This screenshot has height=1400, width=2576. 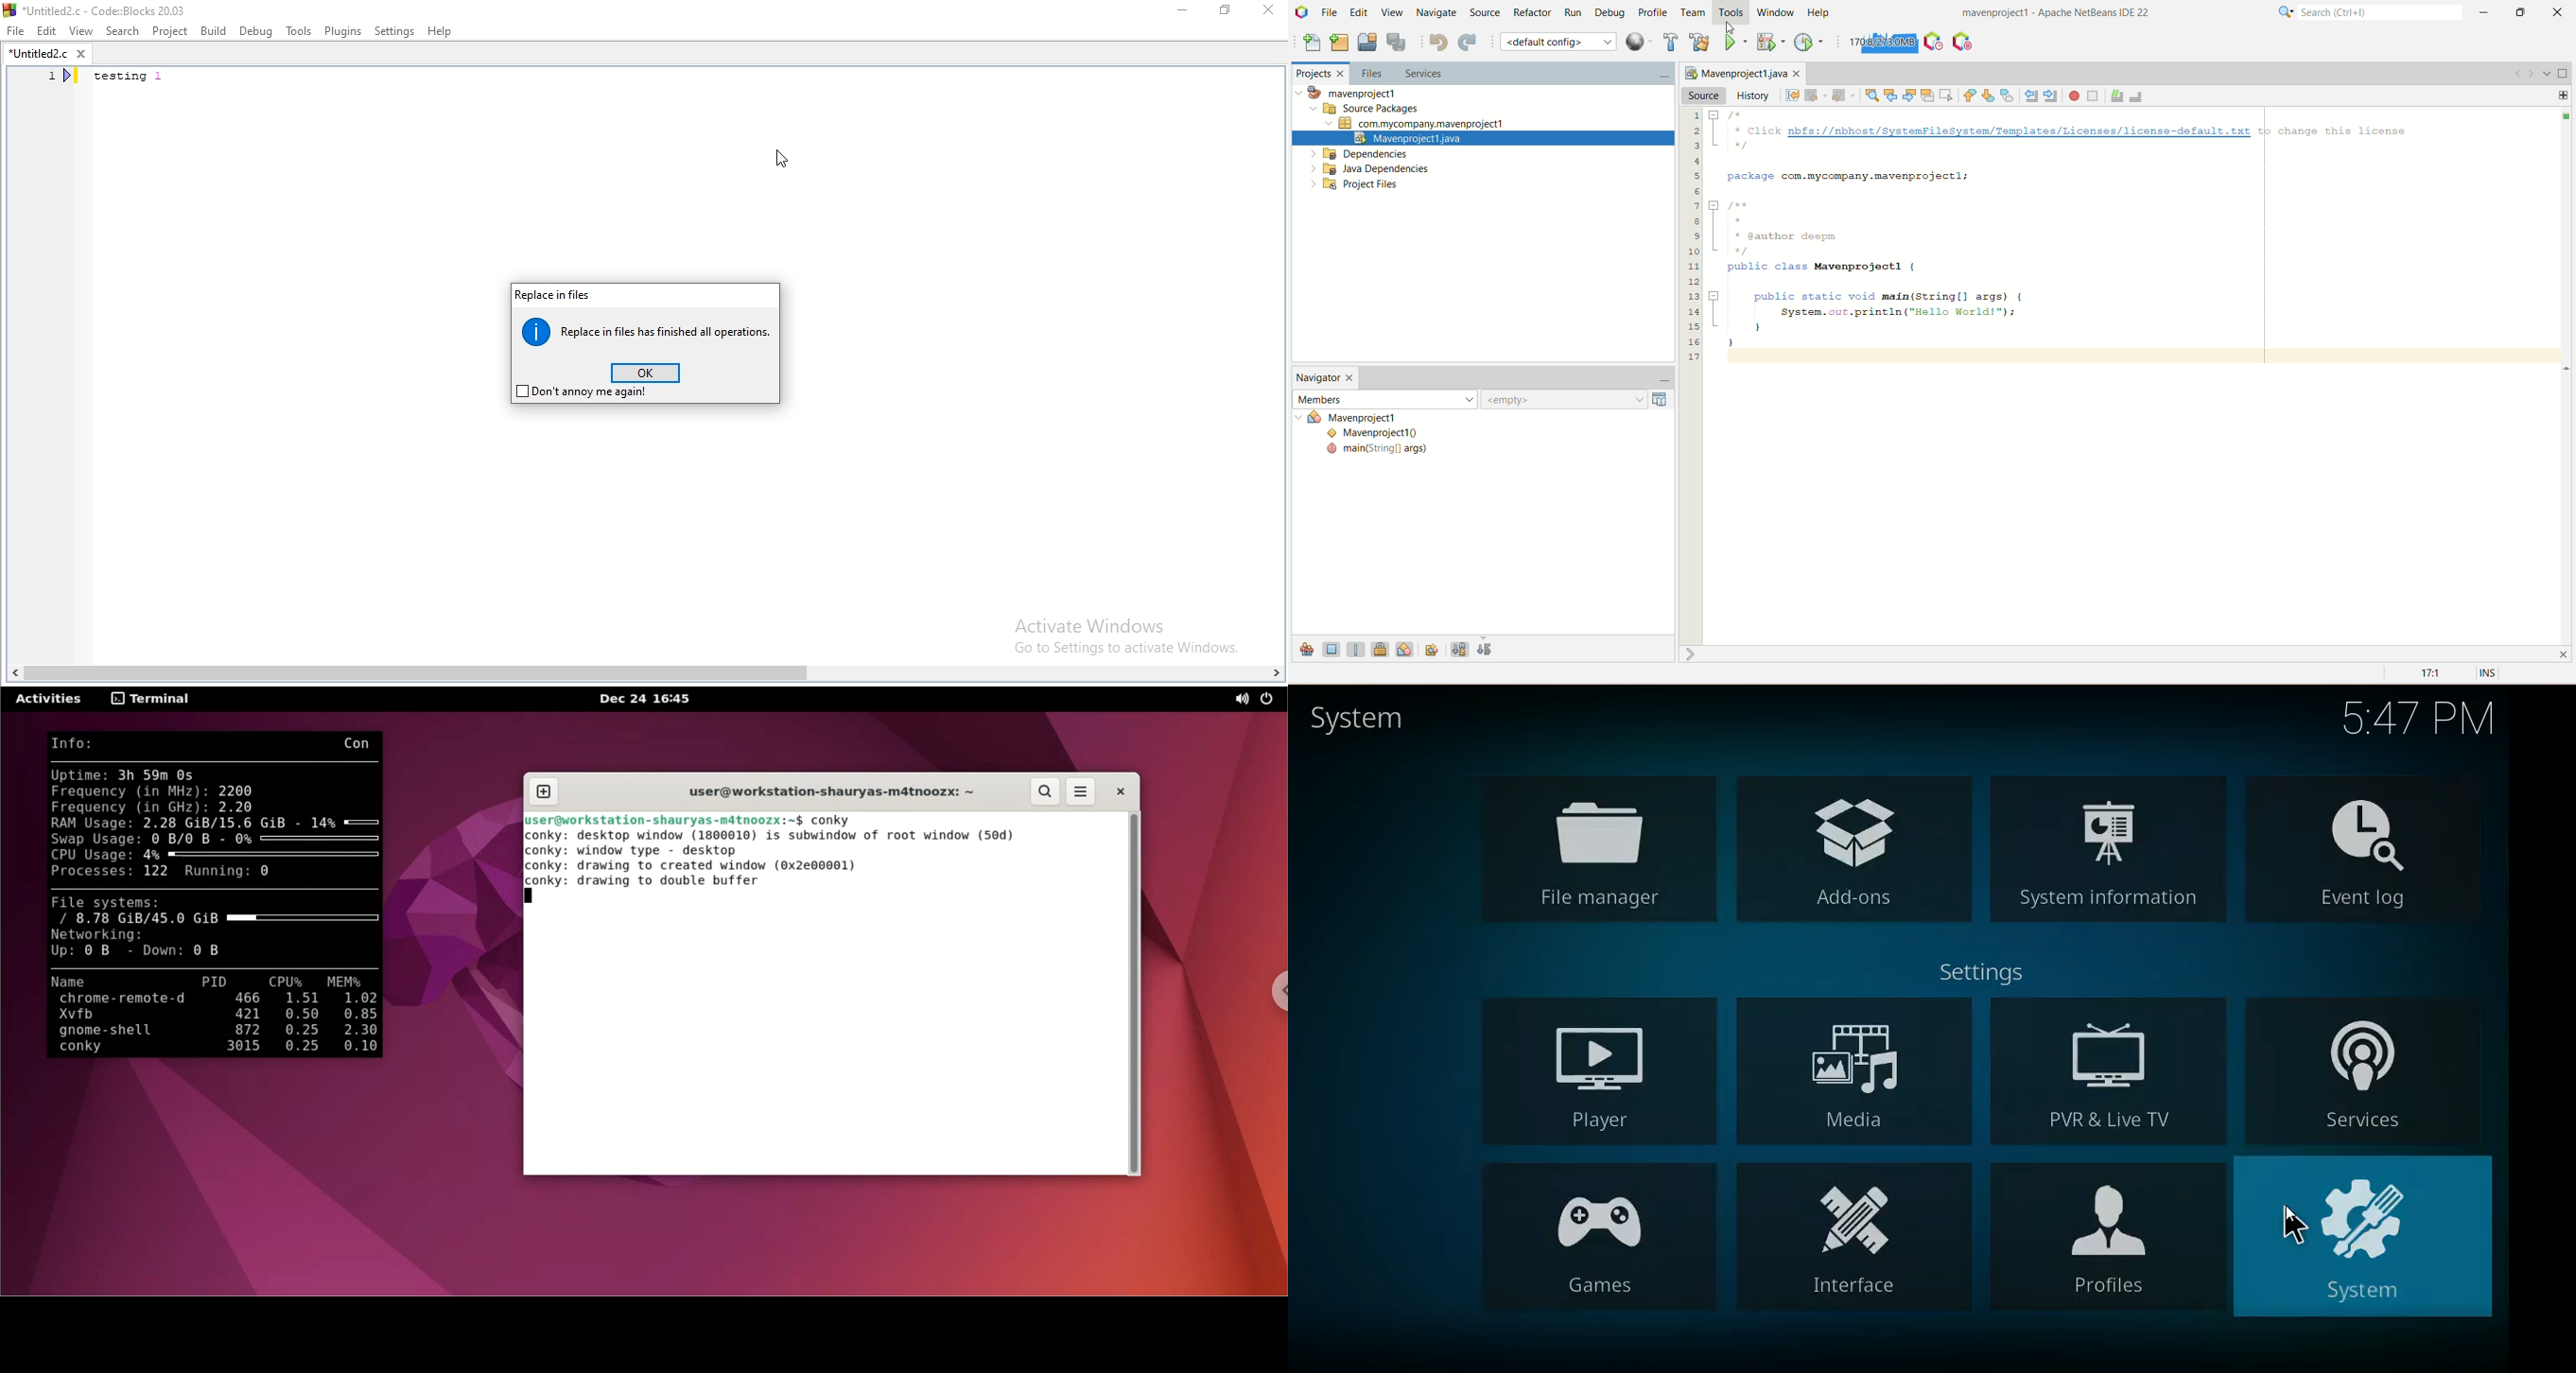 What do you see at coordinates (2372, 853) in the screenshot?
I see `event log` at bounding box center [2372, 853].